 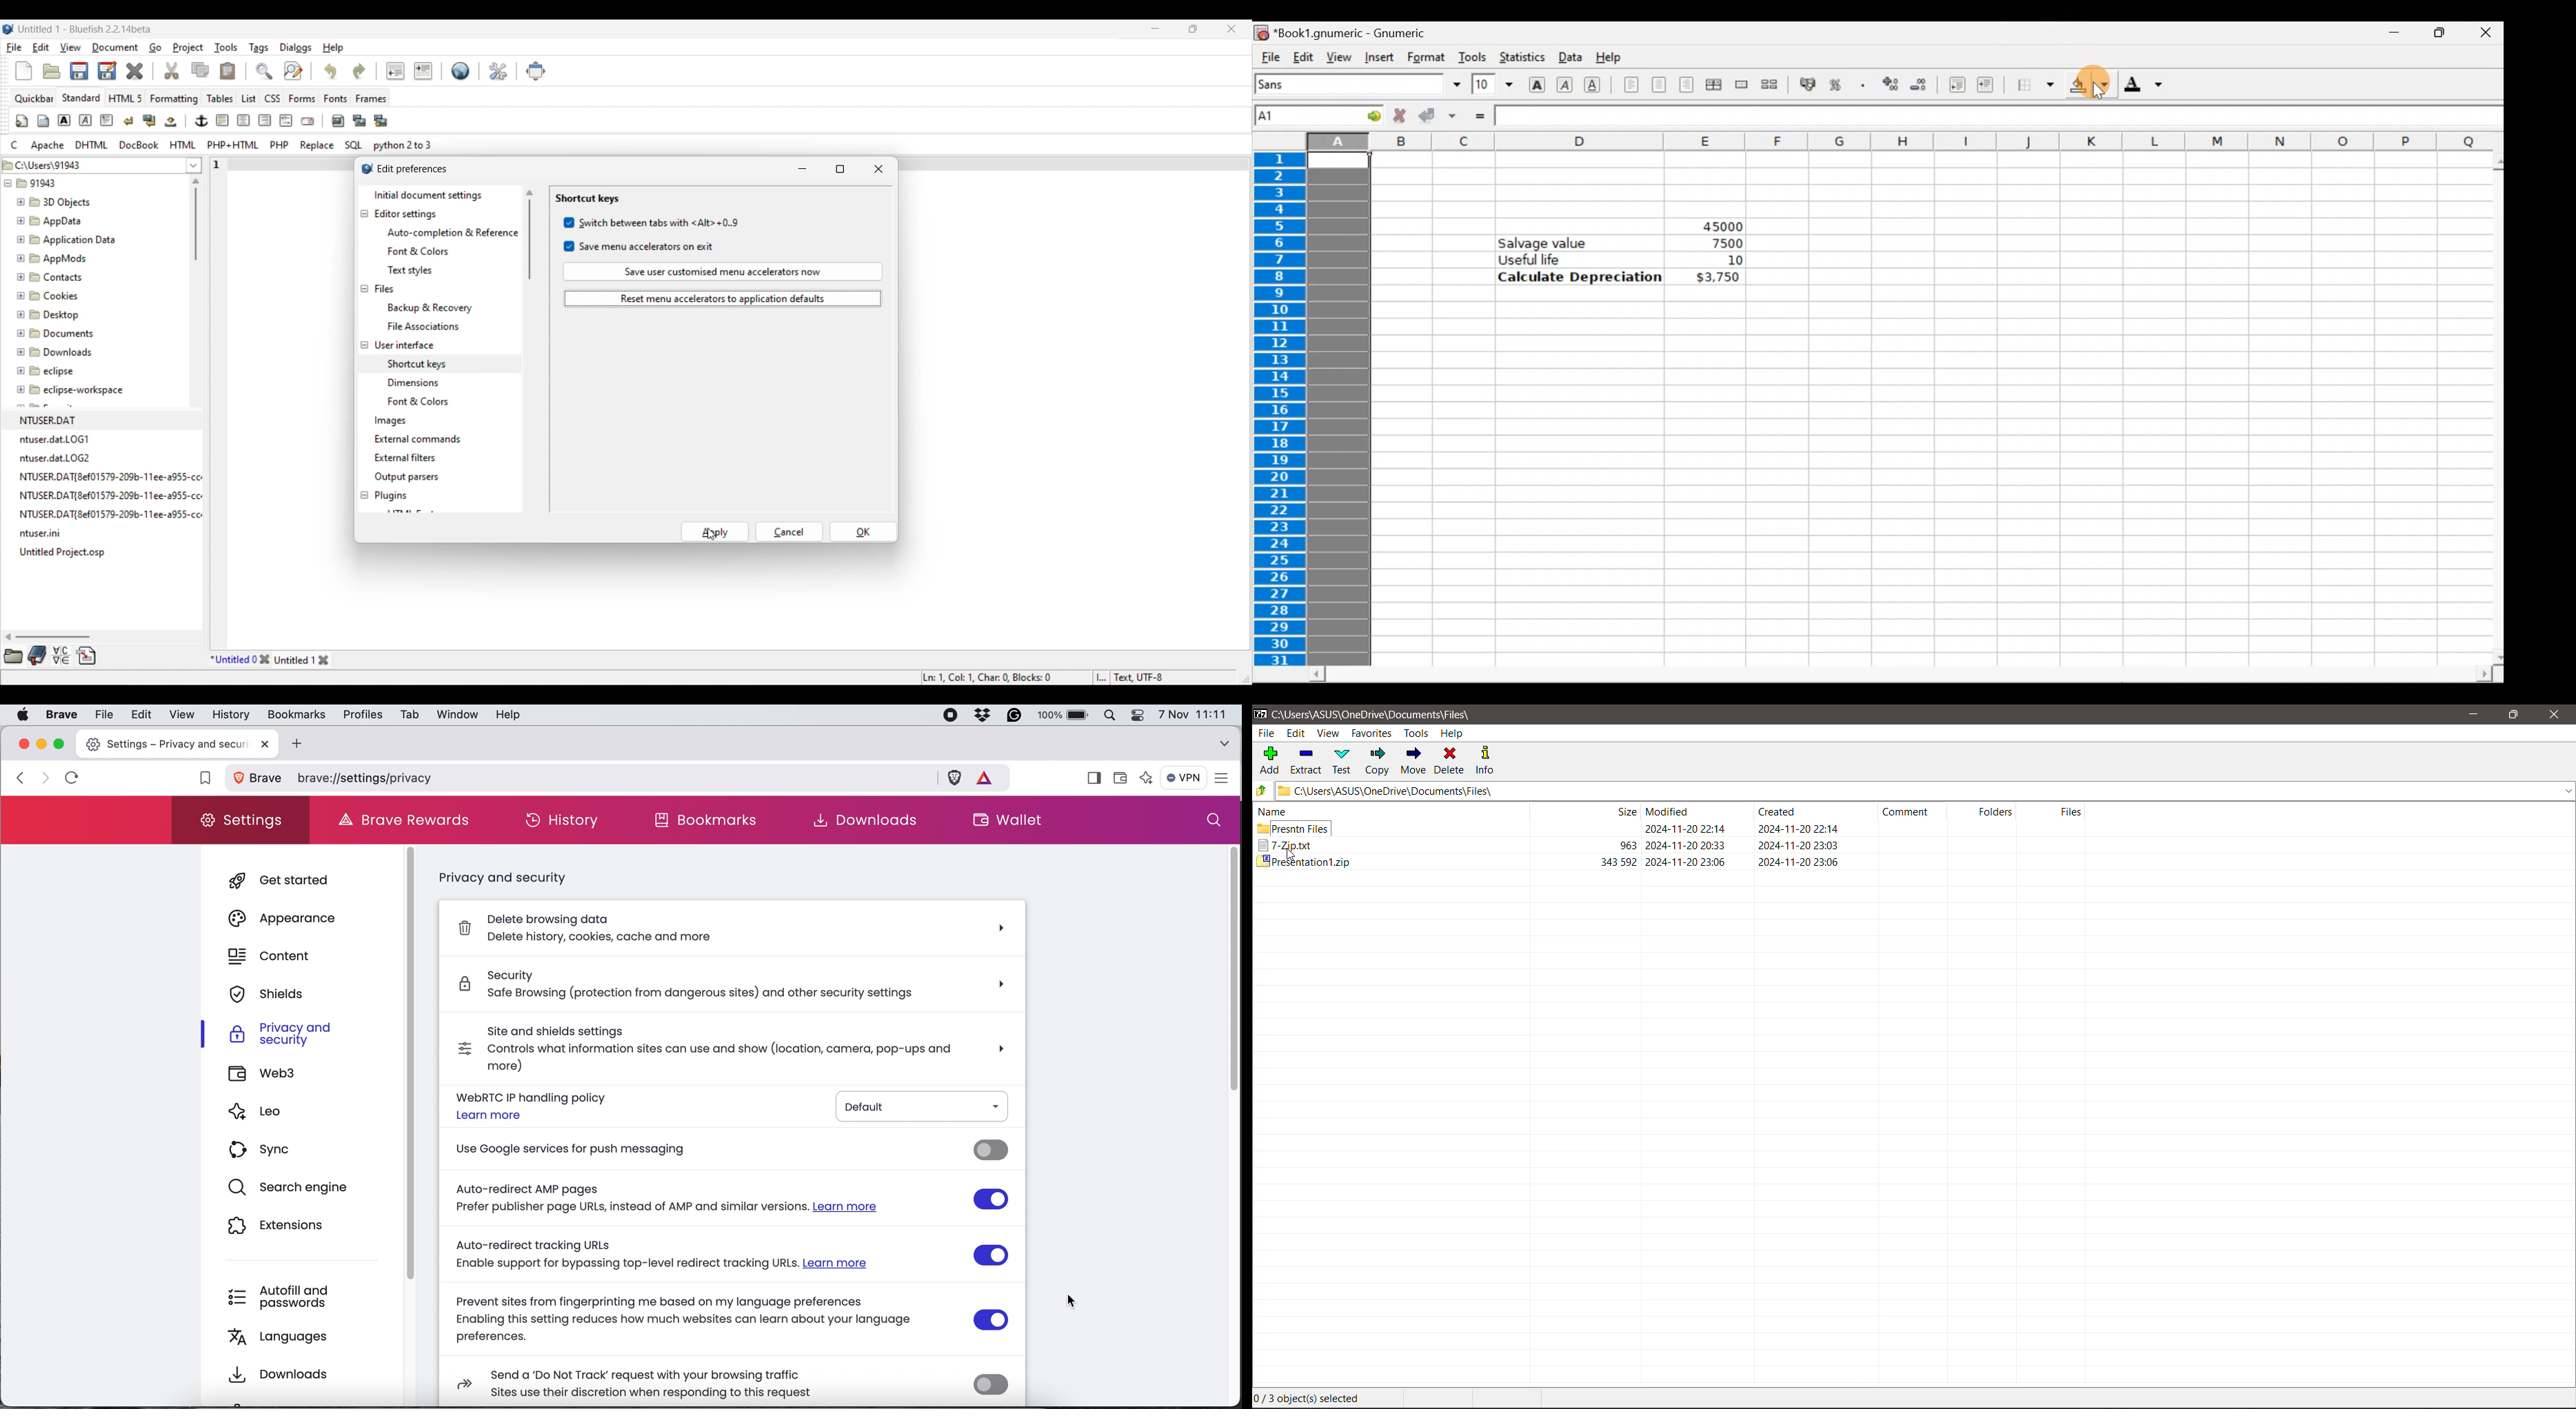 I want to click on NTUSER.DAT, so click(x=53, y=419).